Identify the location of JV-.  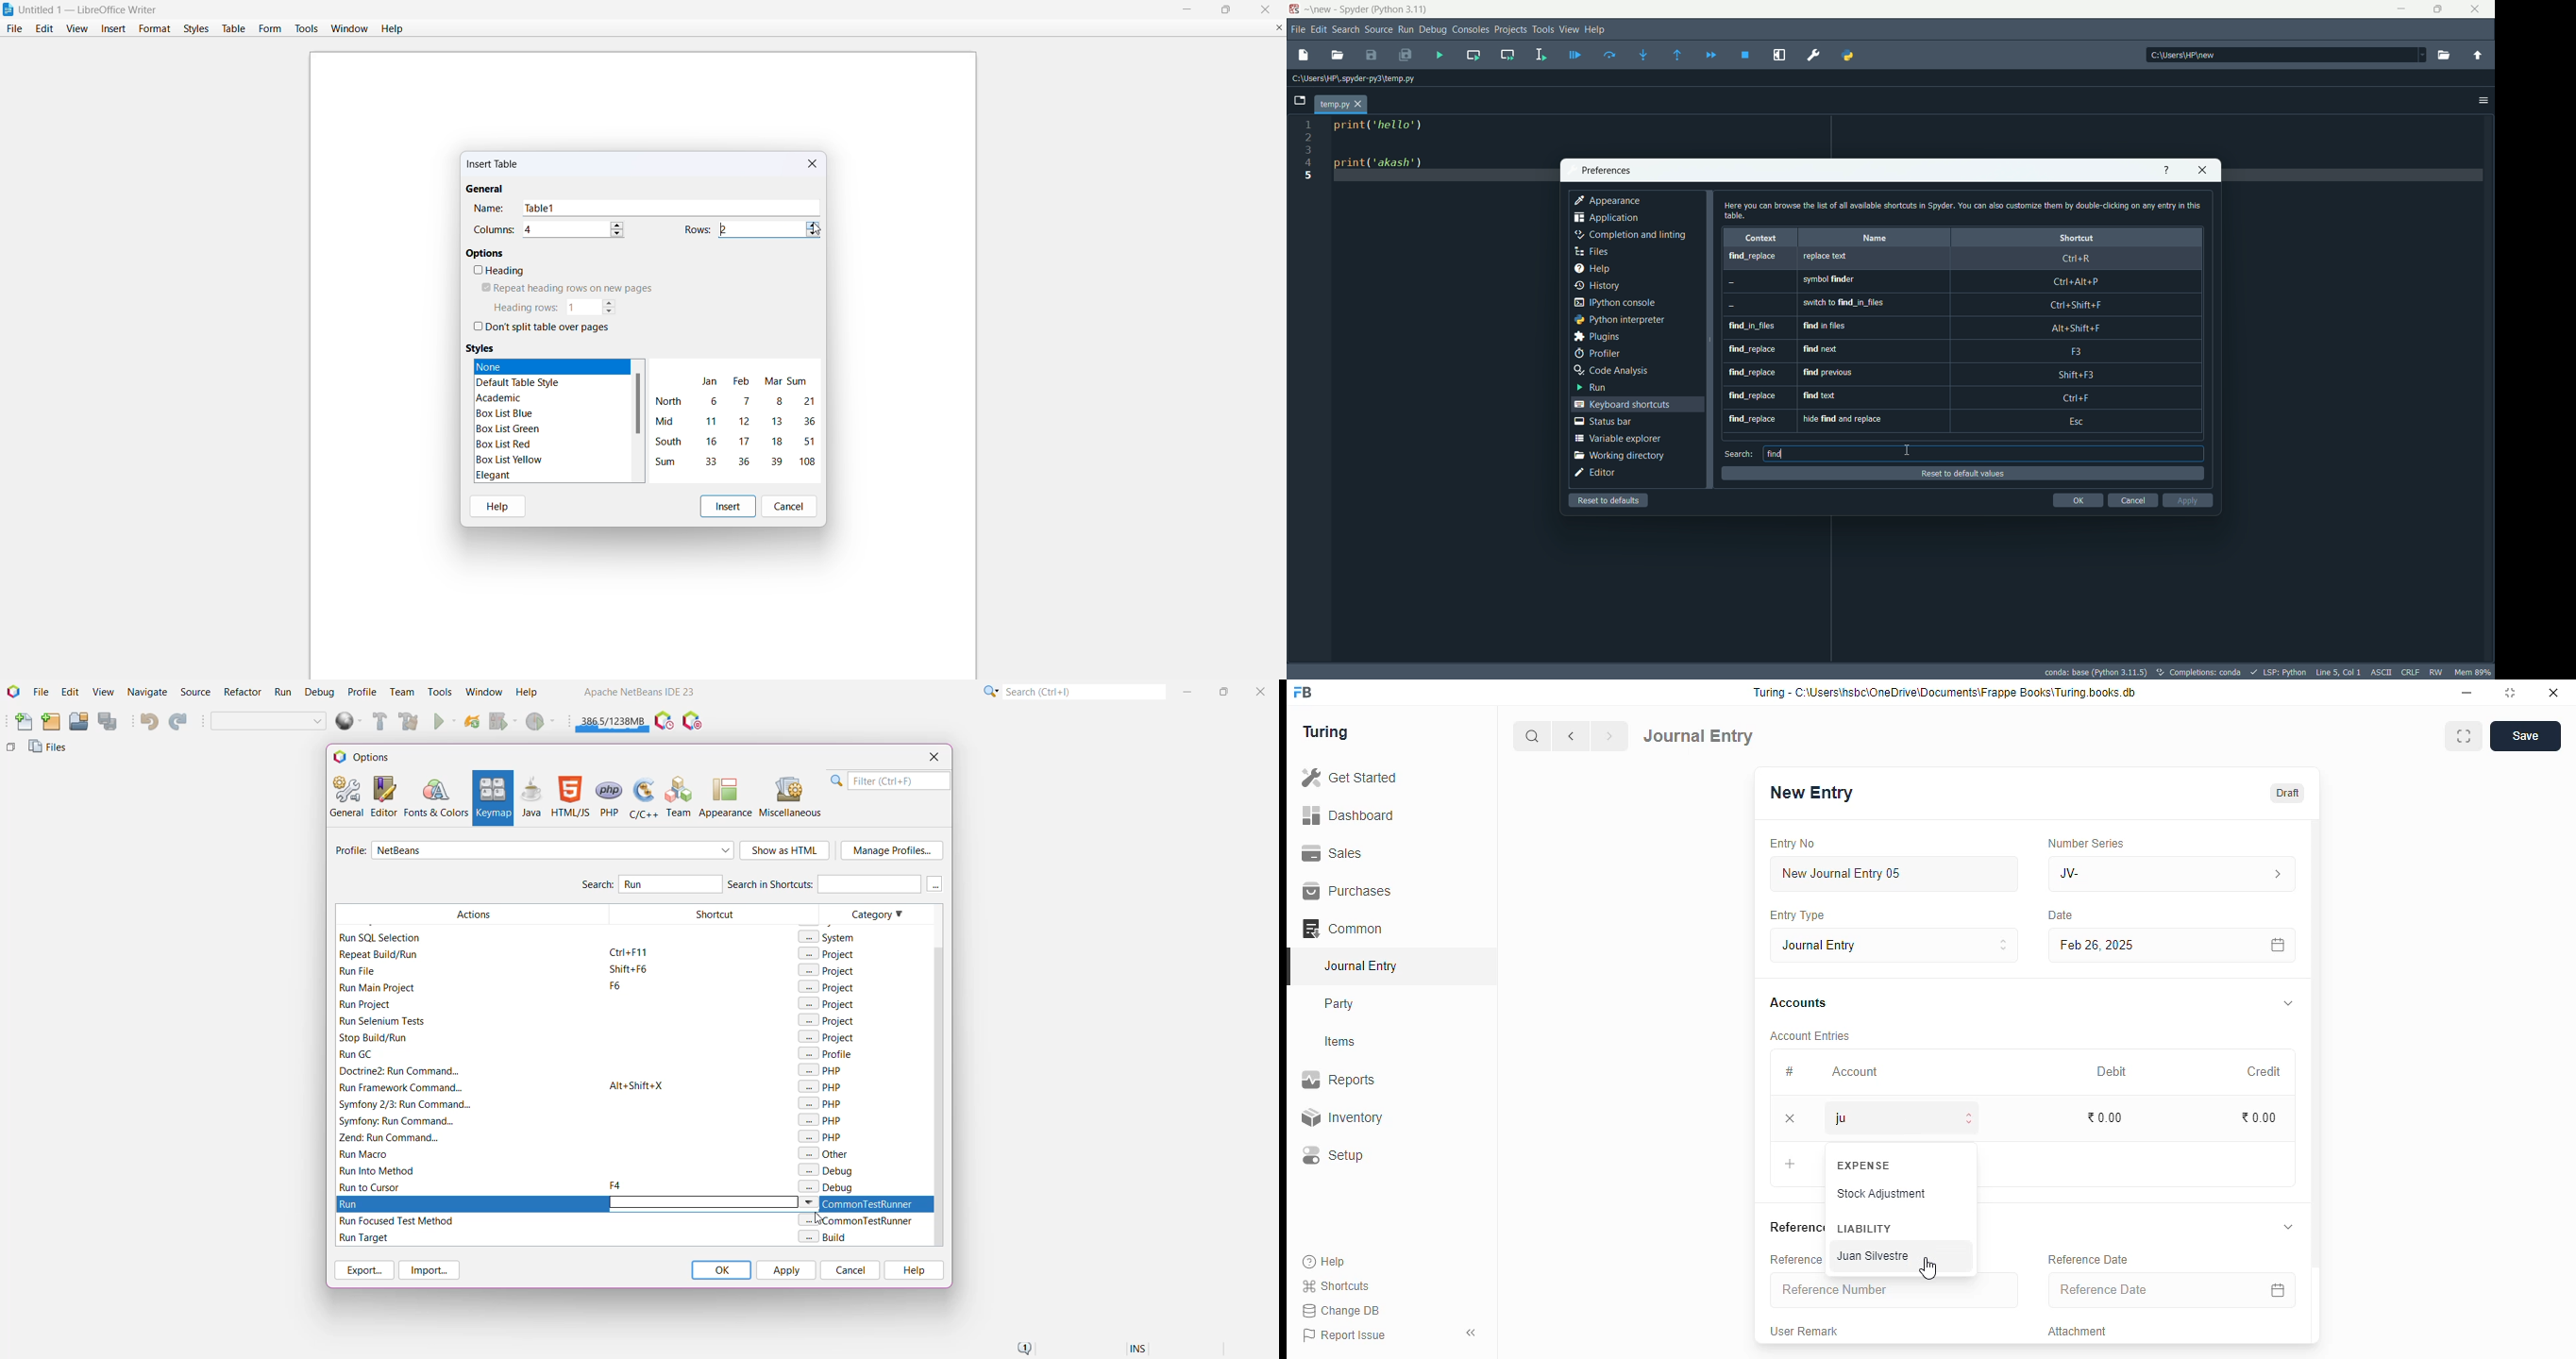
(2173, 874).